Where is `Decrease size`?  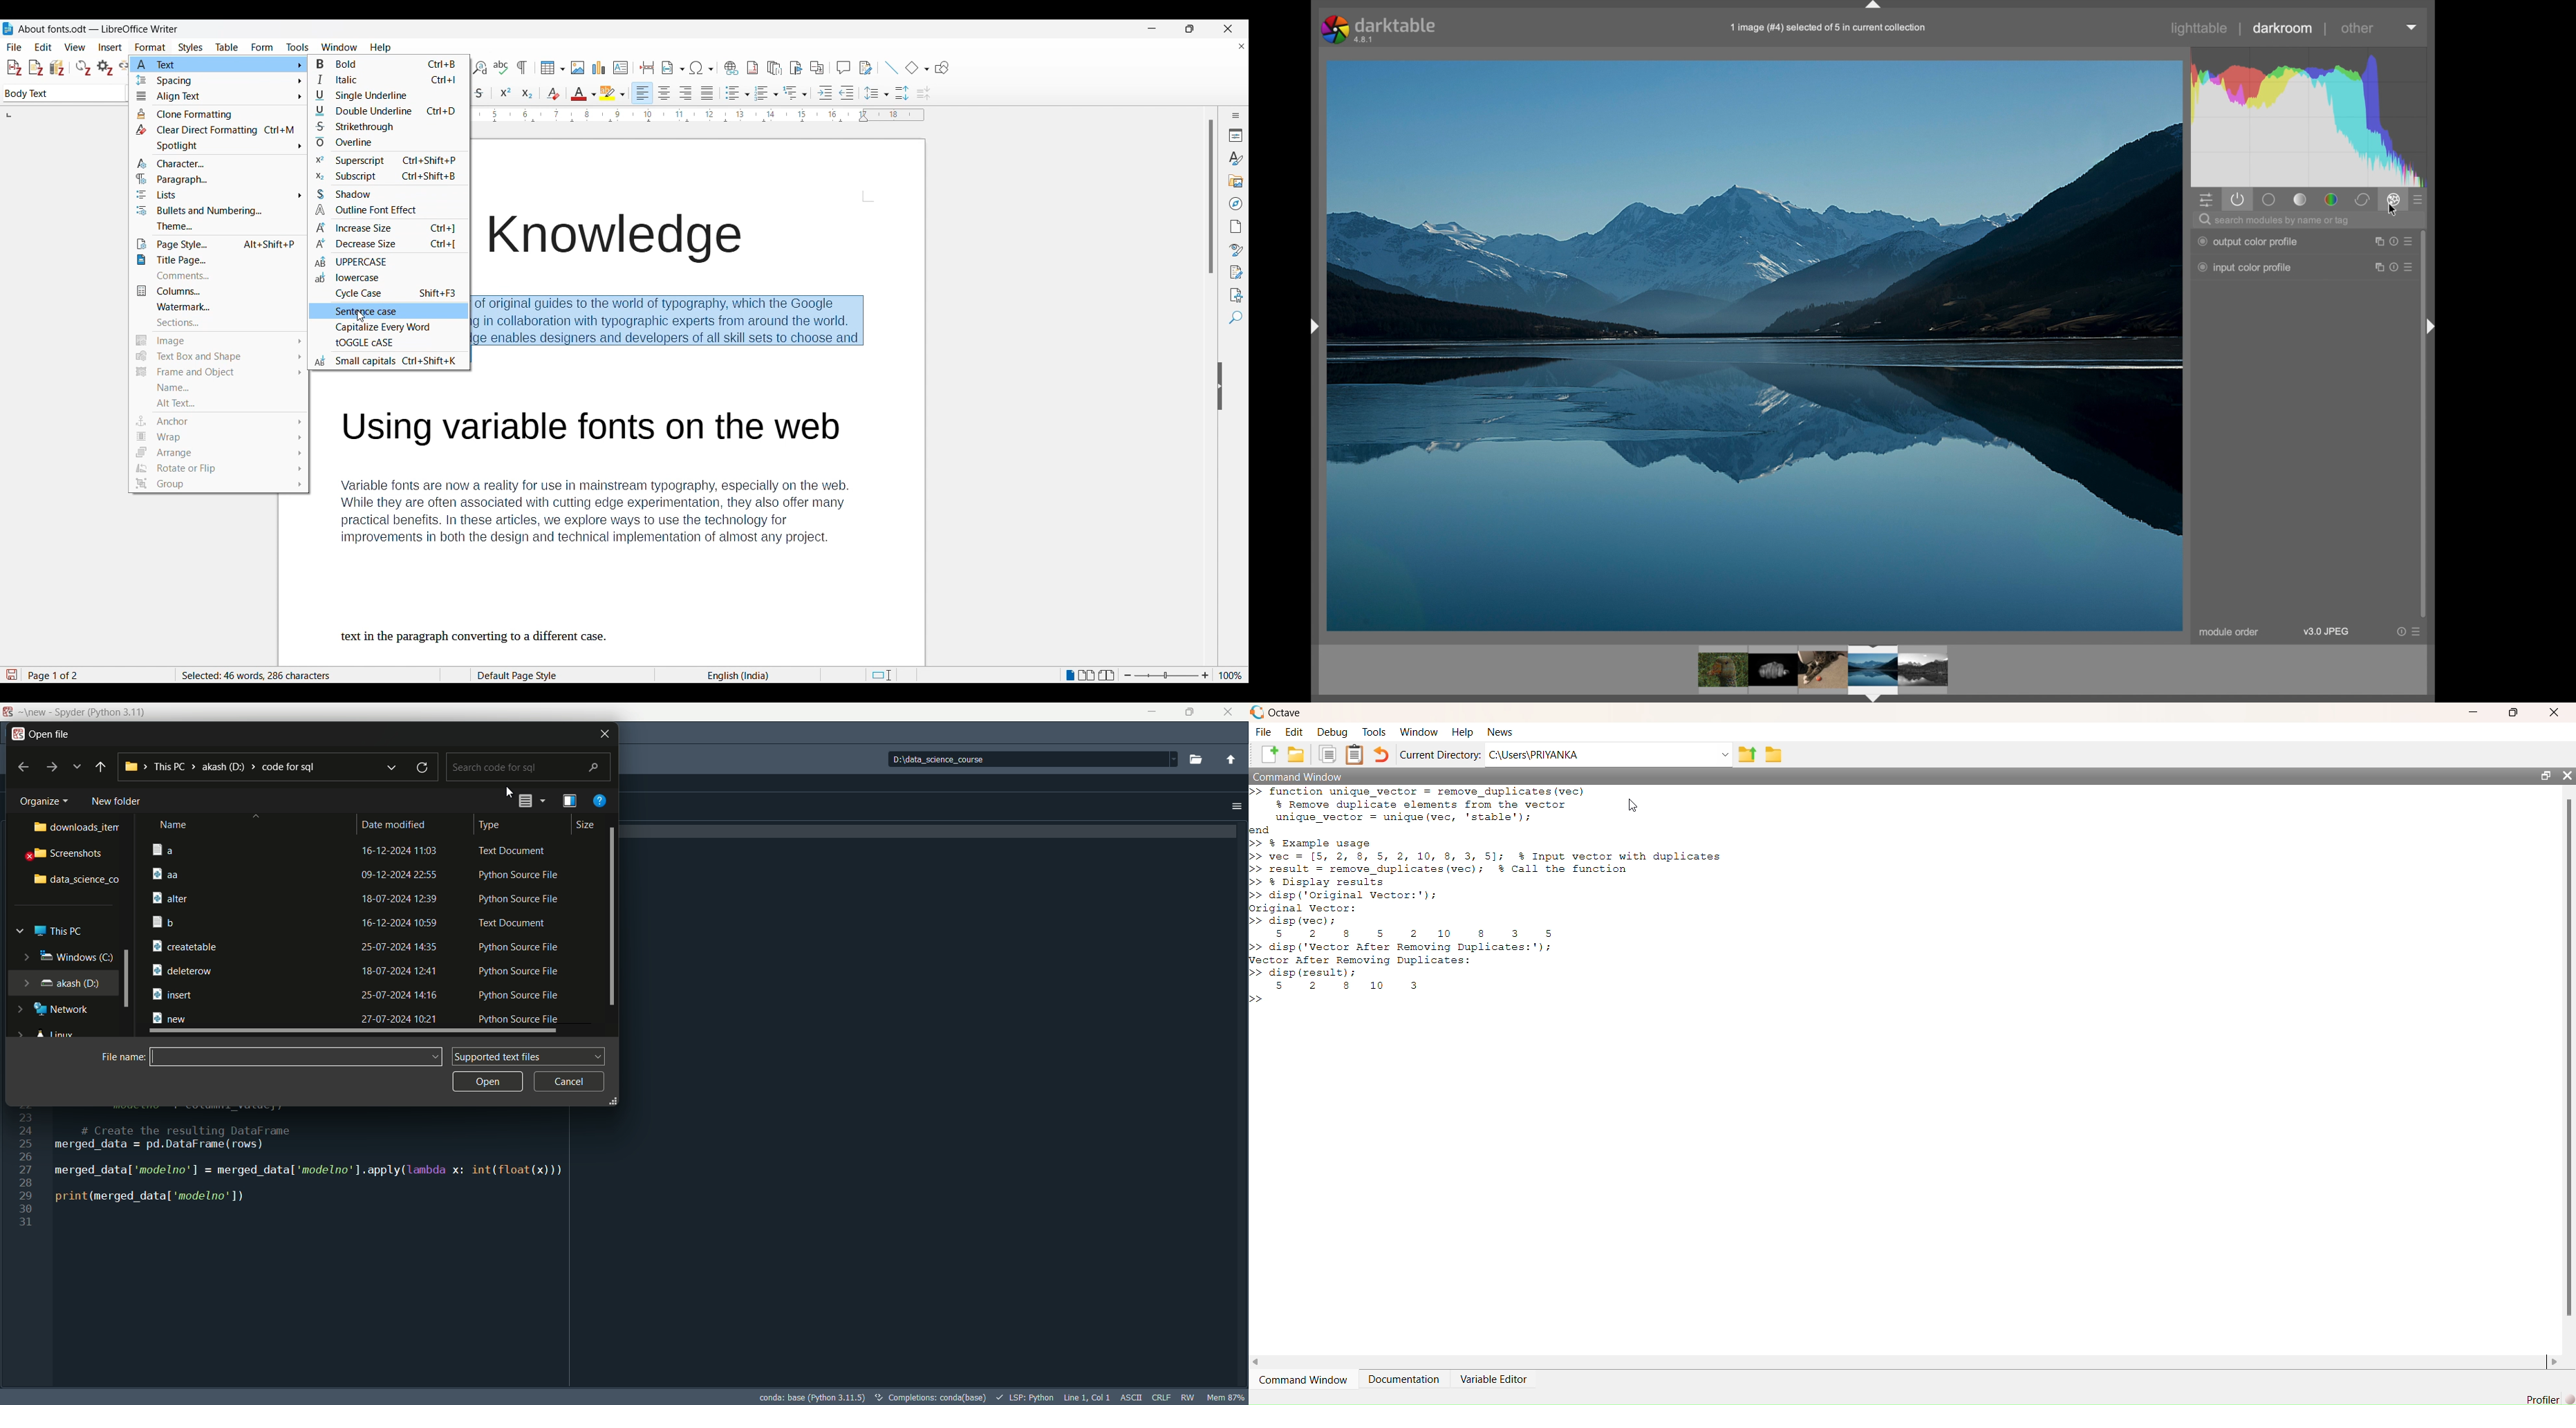 Decrease size is located at coordinates (386, 243).